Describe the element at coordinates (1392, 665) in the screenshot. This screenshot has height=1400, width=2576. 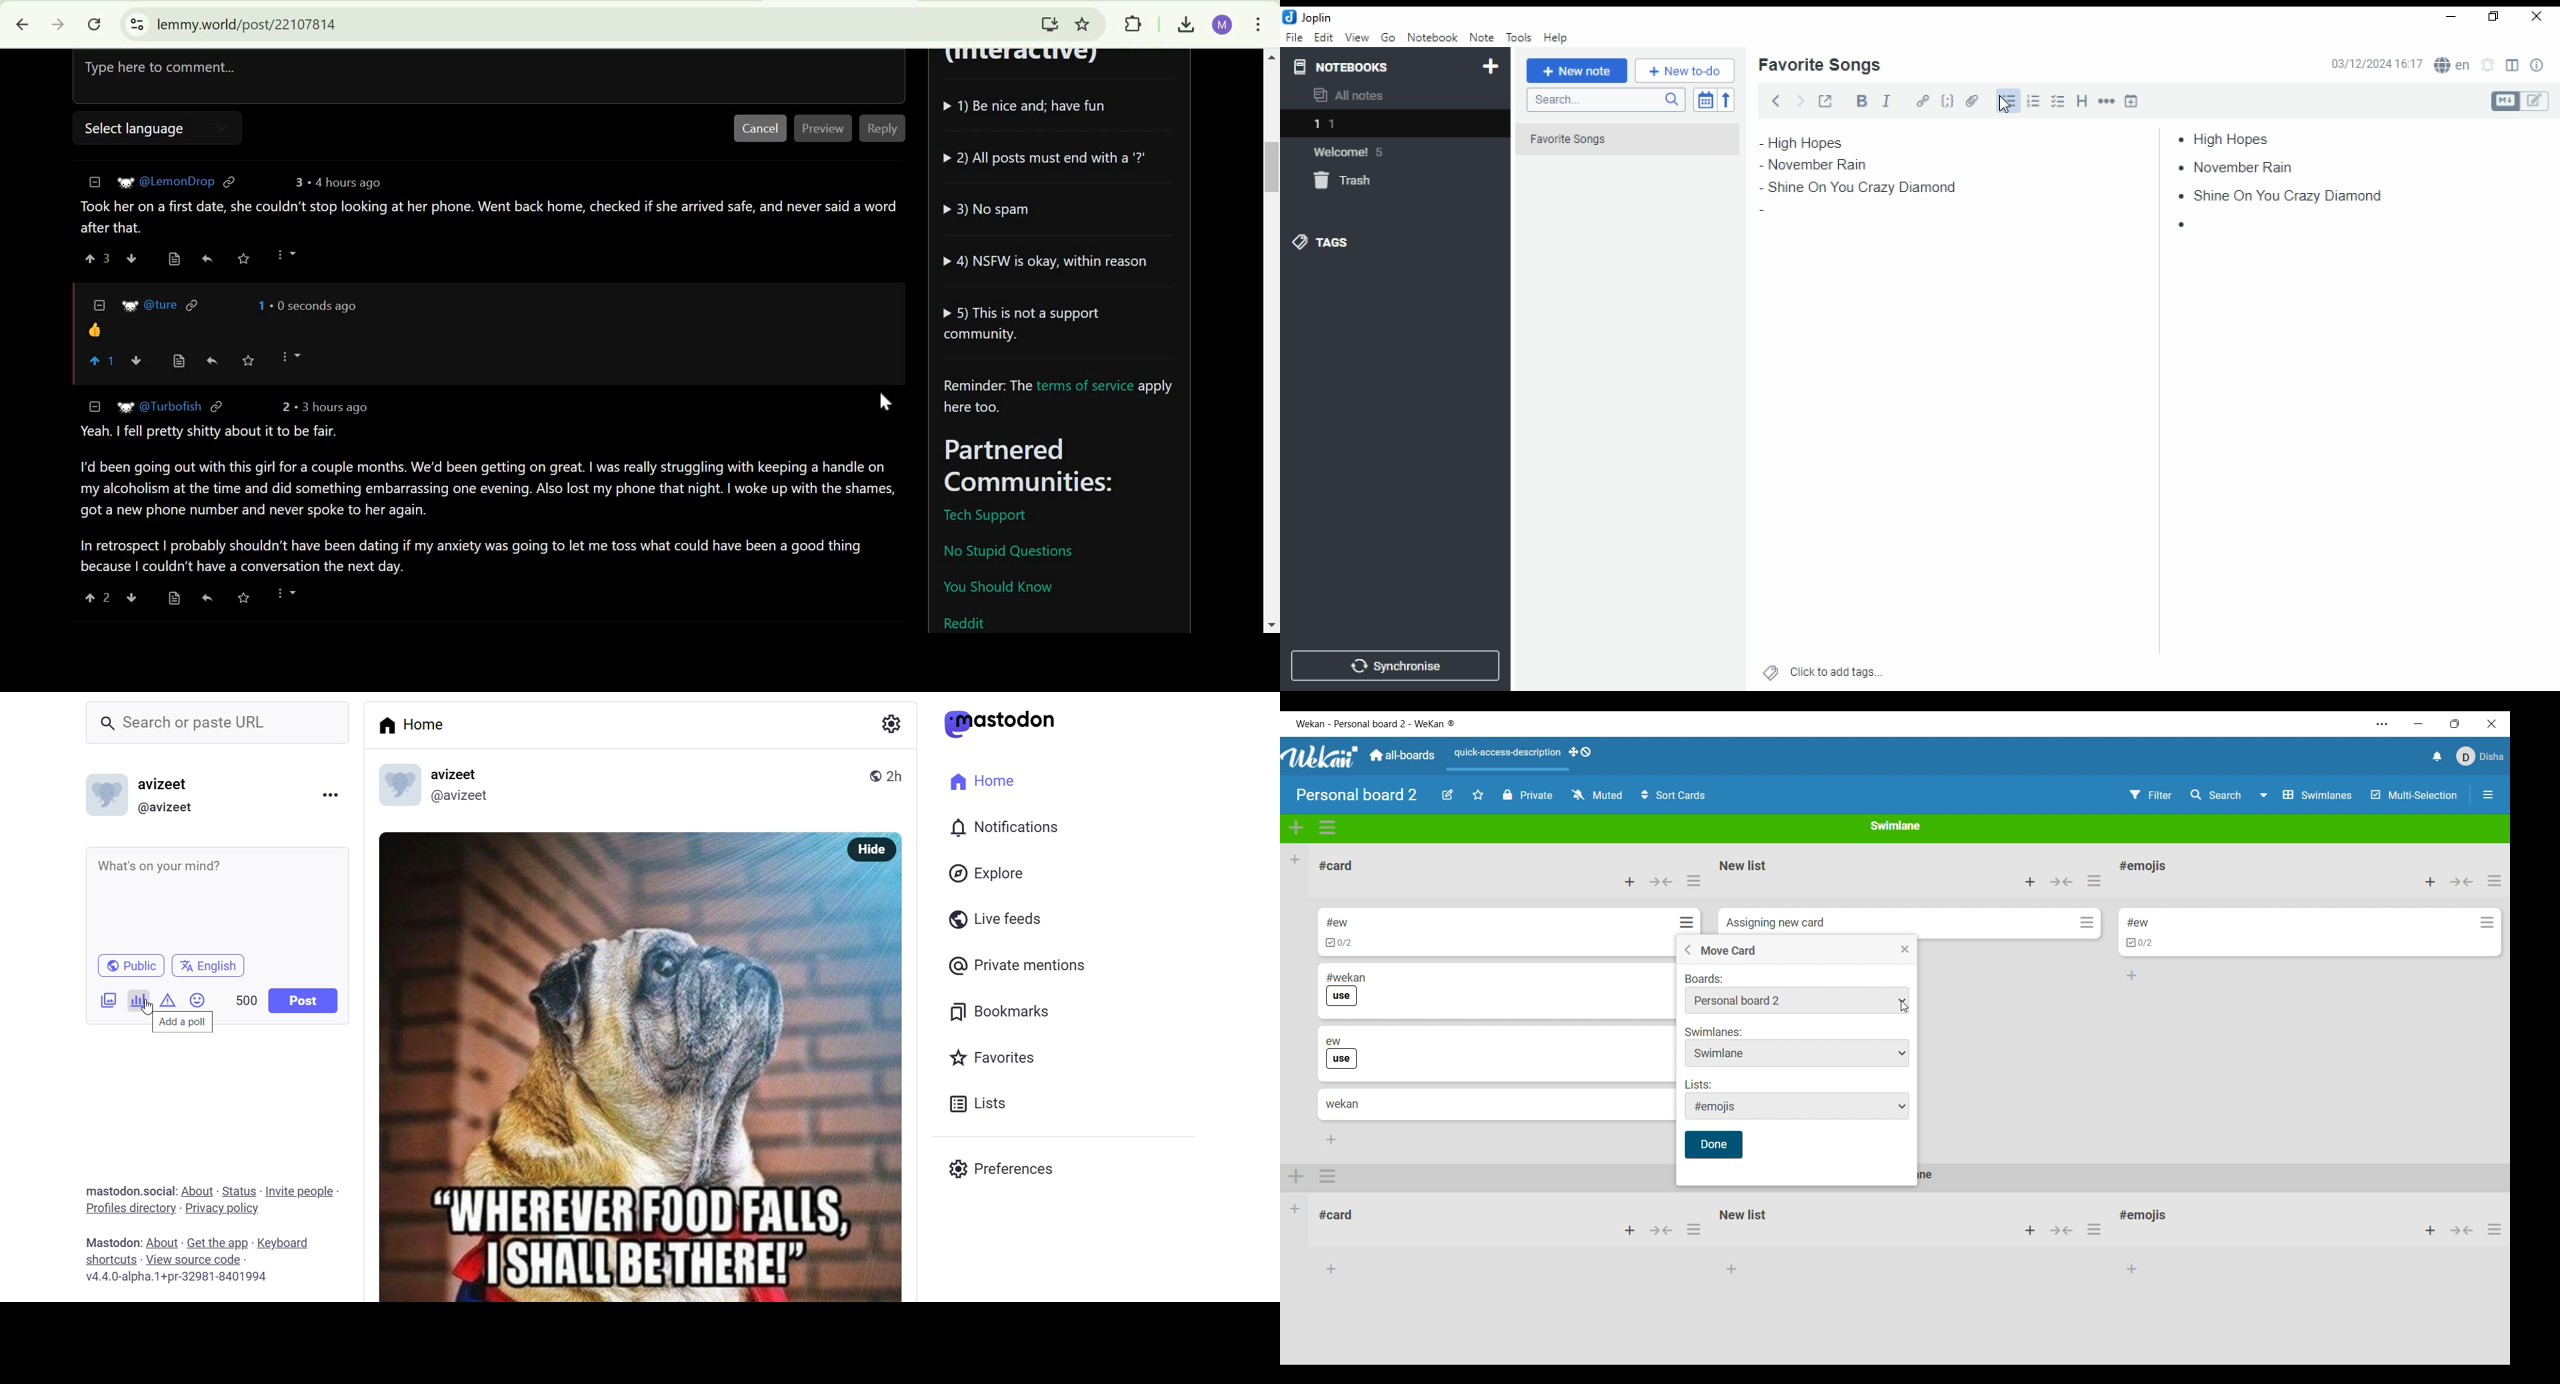
I see `synchronise` at that location.